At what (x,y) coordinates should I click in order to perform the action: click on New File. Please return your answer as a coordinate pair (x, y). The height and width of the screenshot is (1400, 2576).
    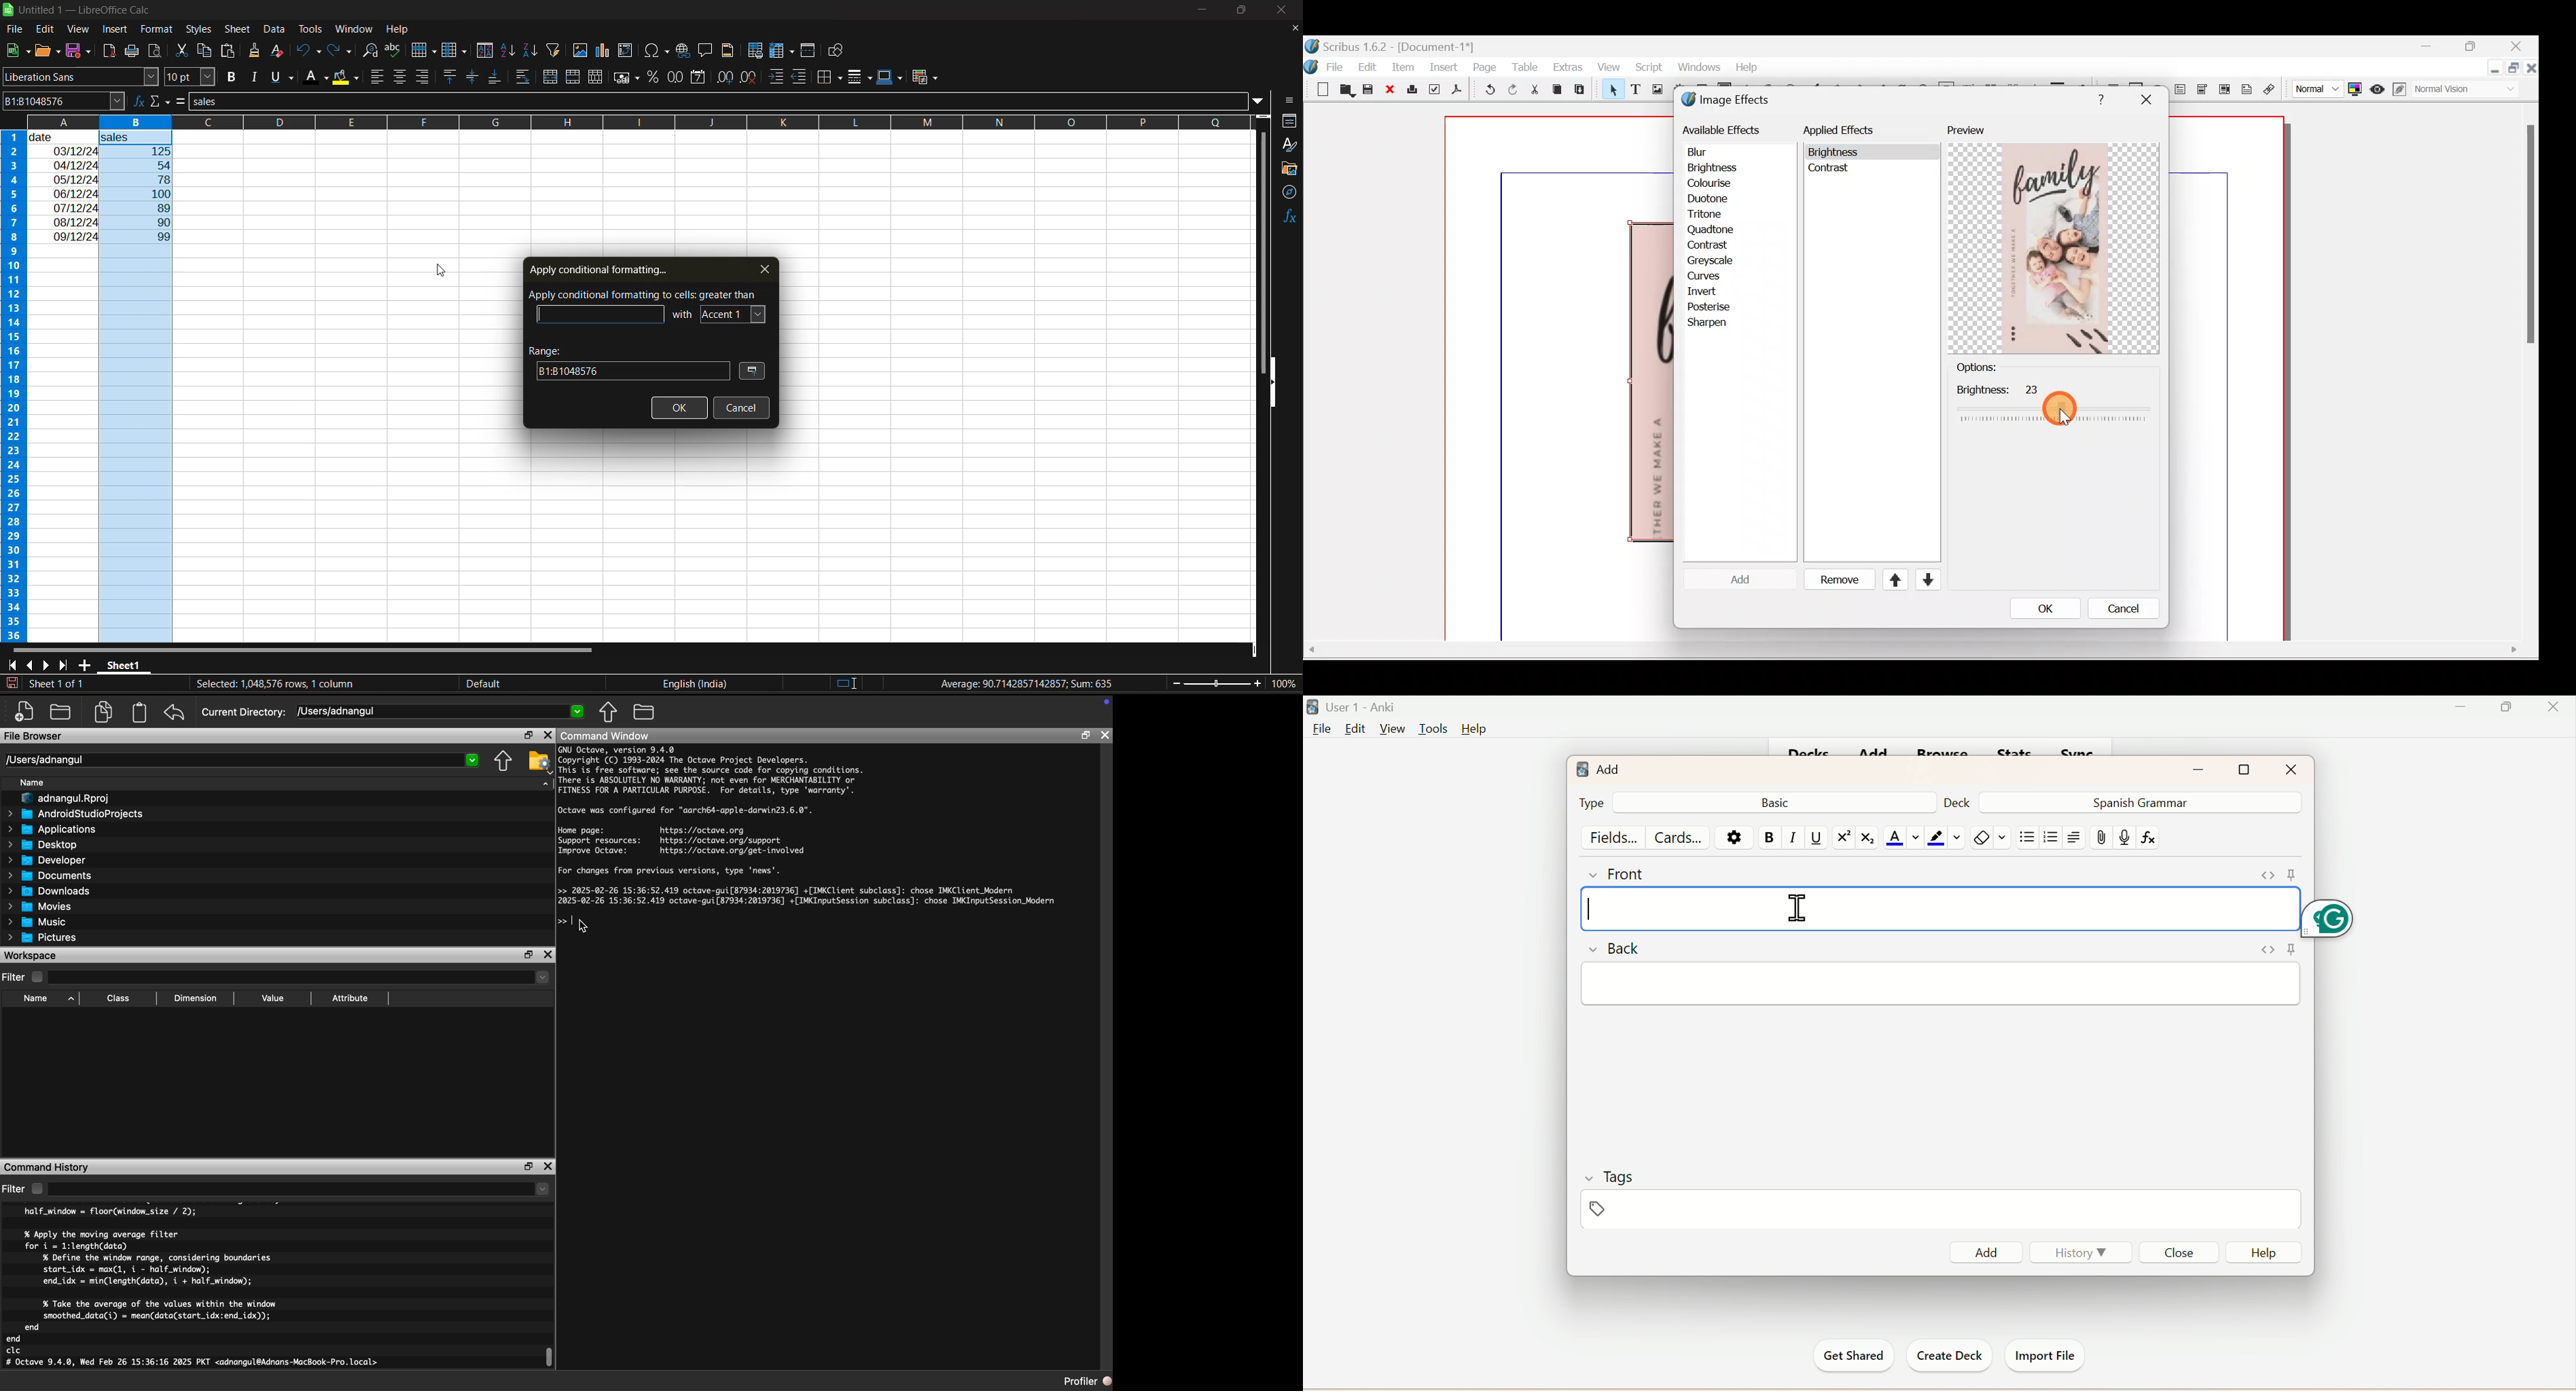
    Looking at the image, I should click on (25, 711).